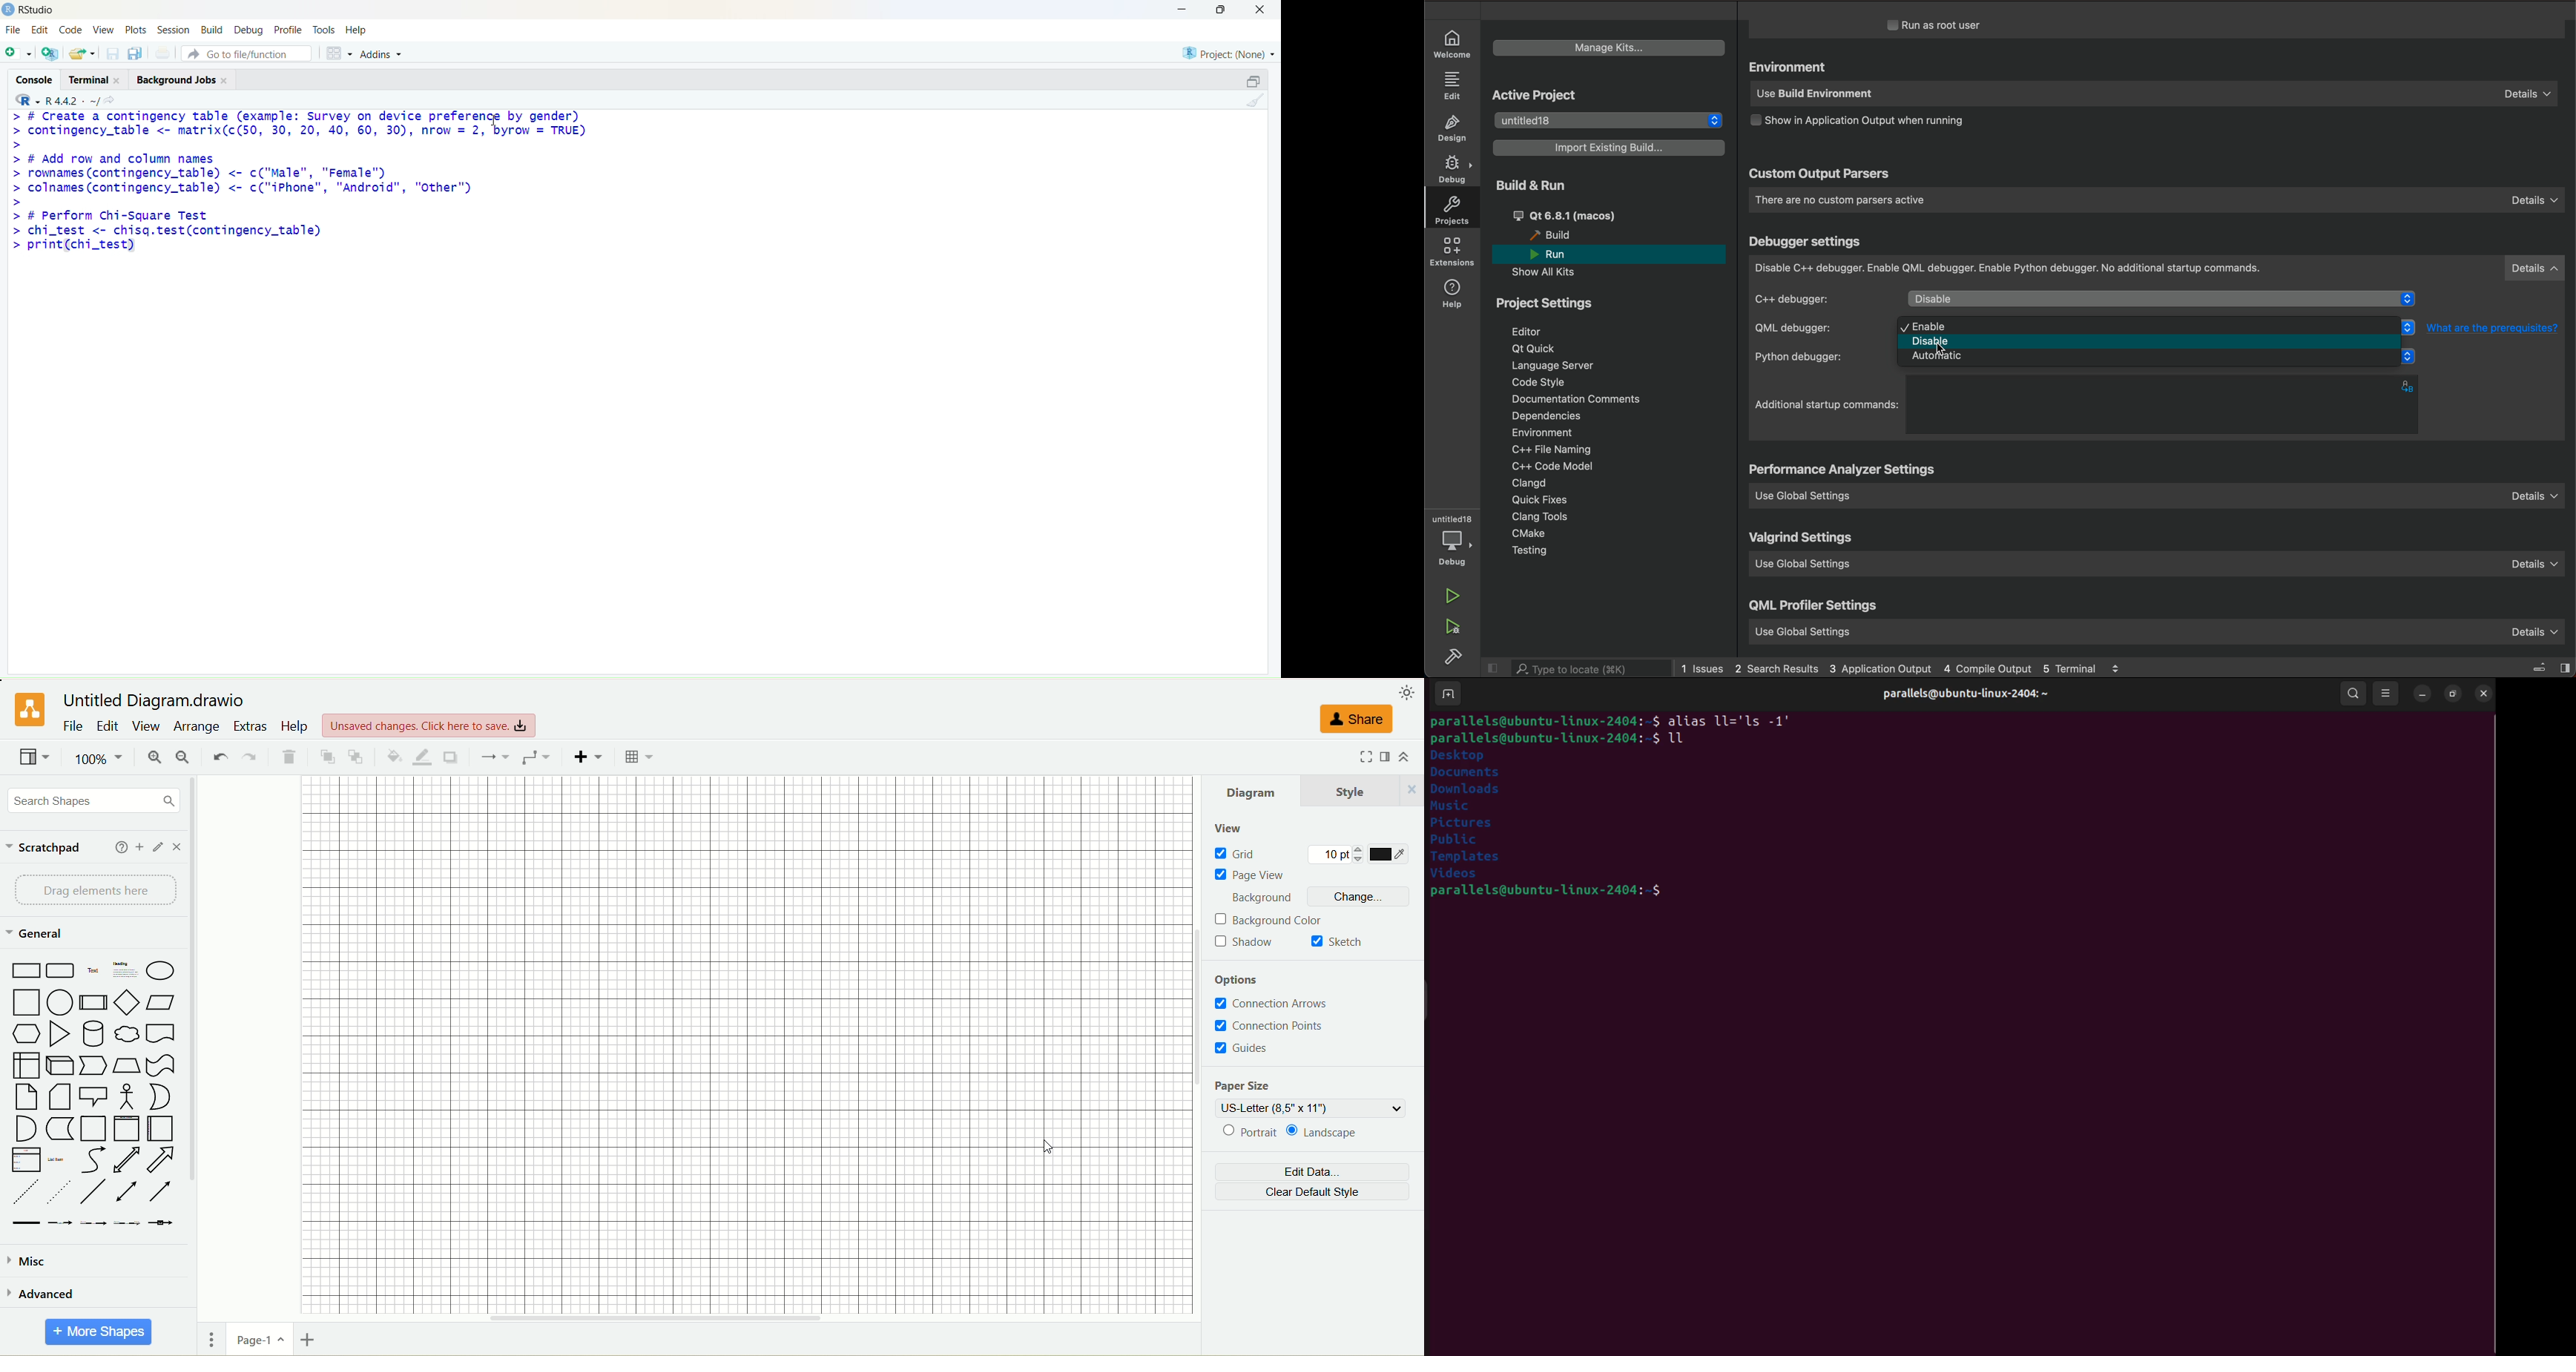 The width and height of the screenshot is (2576, 1372). What do you see at coordinates (1184, 8) in the screenshot?
I see `minimise` at bounding box center [1184, 8].